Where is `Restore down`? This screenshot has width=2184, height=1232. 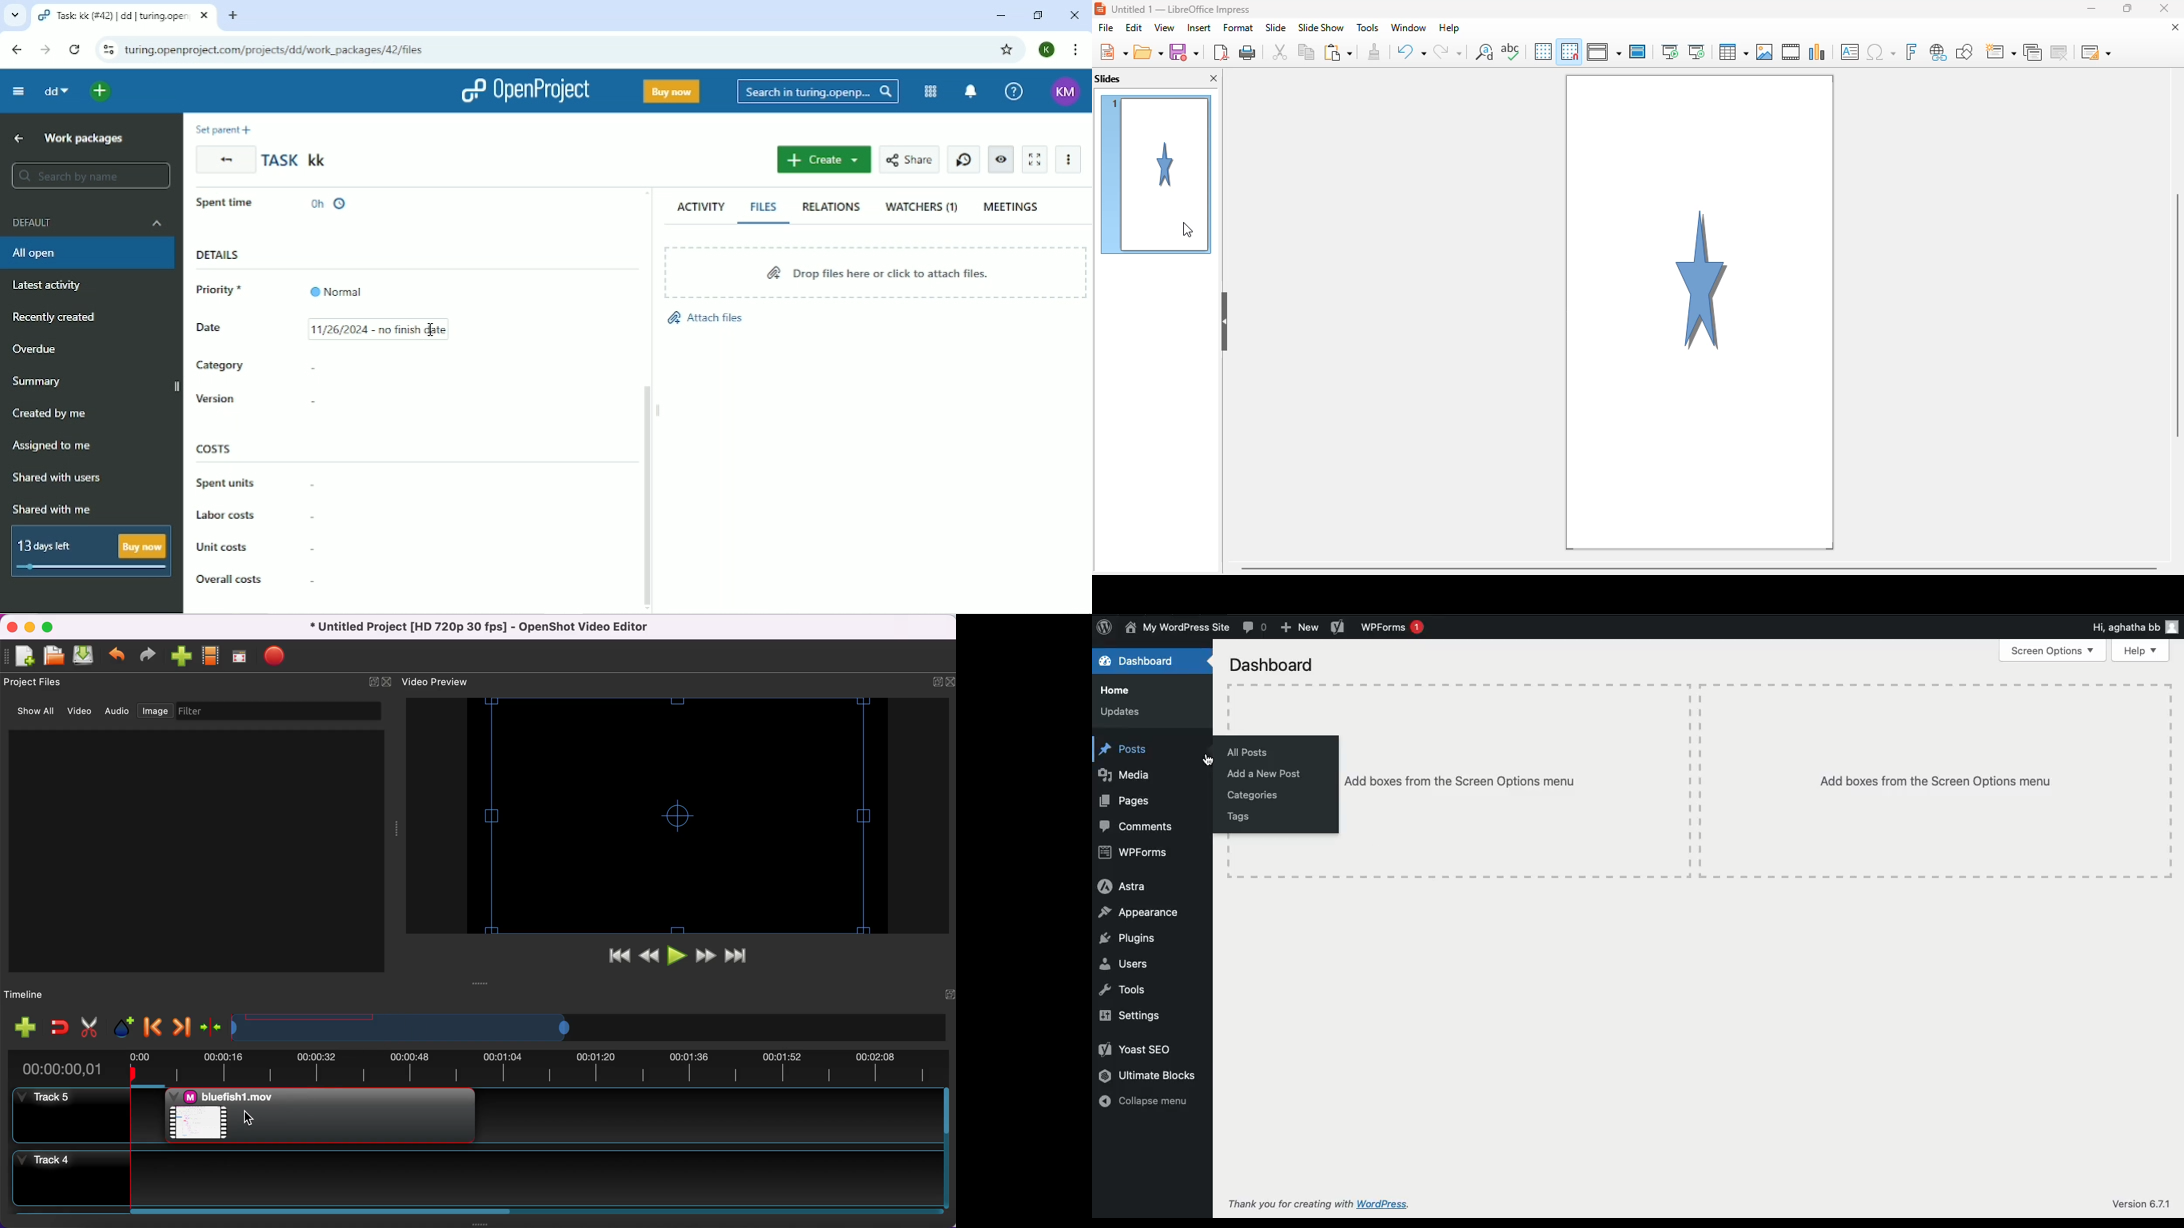
Restore down is located at coordinates (1039, 16).